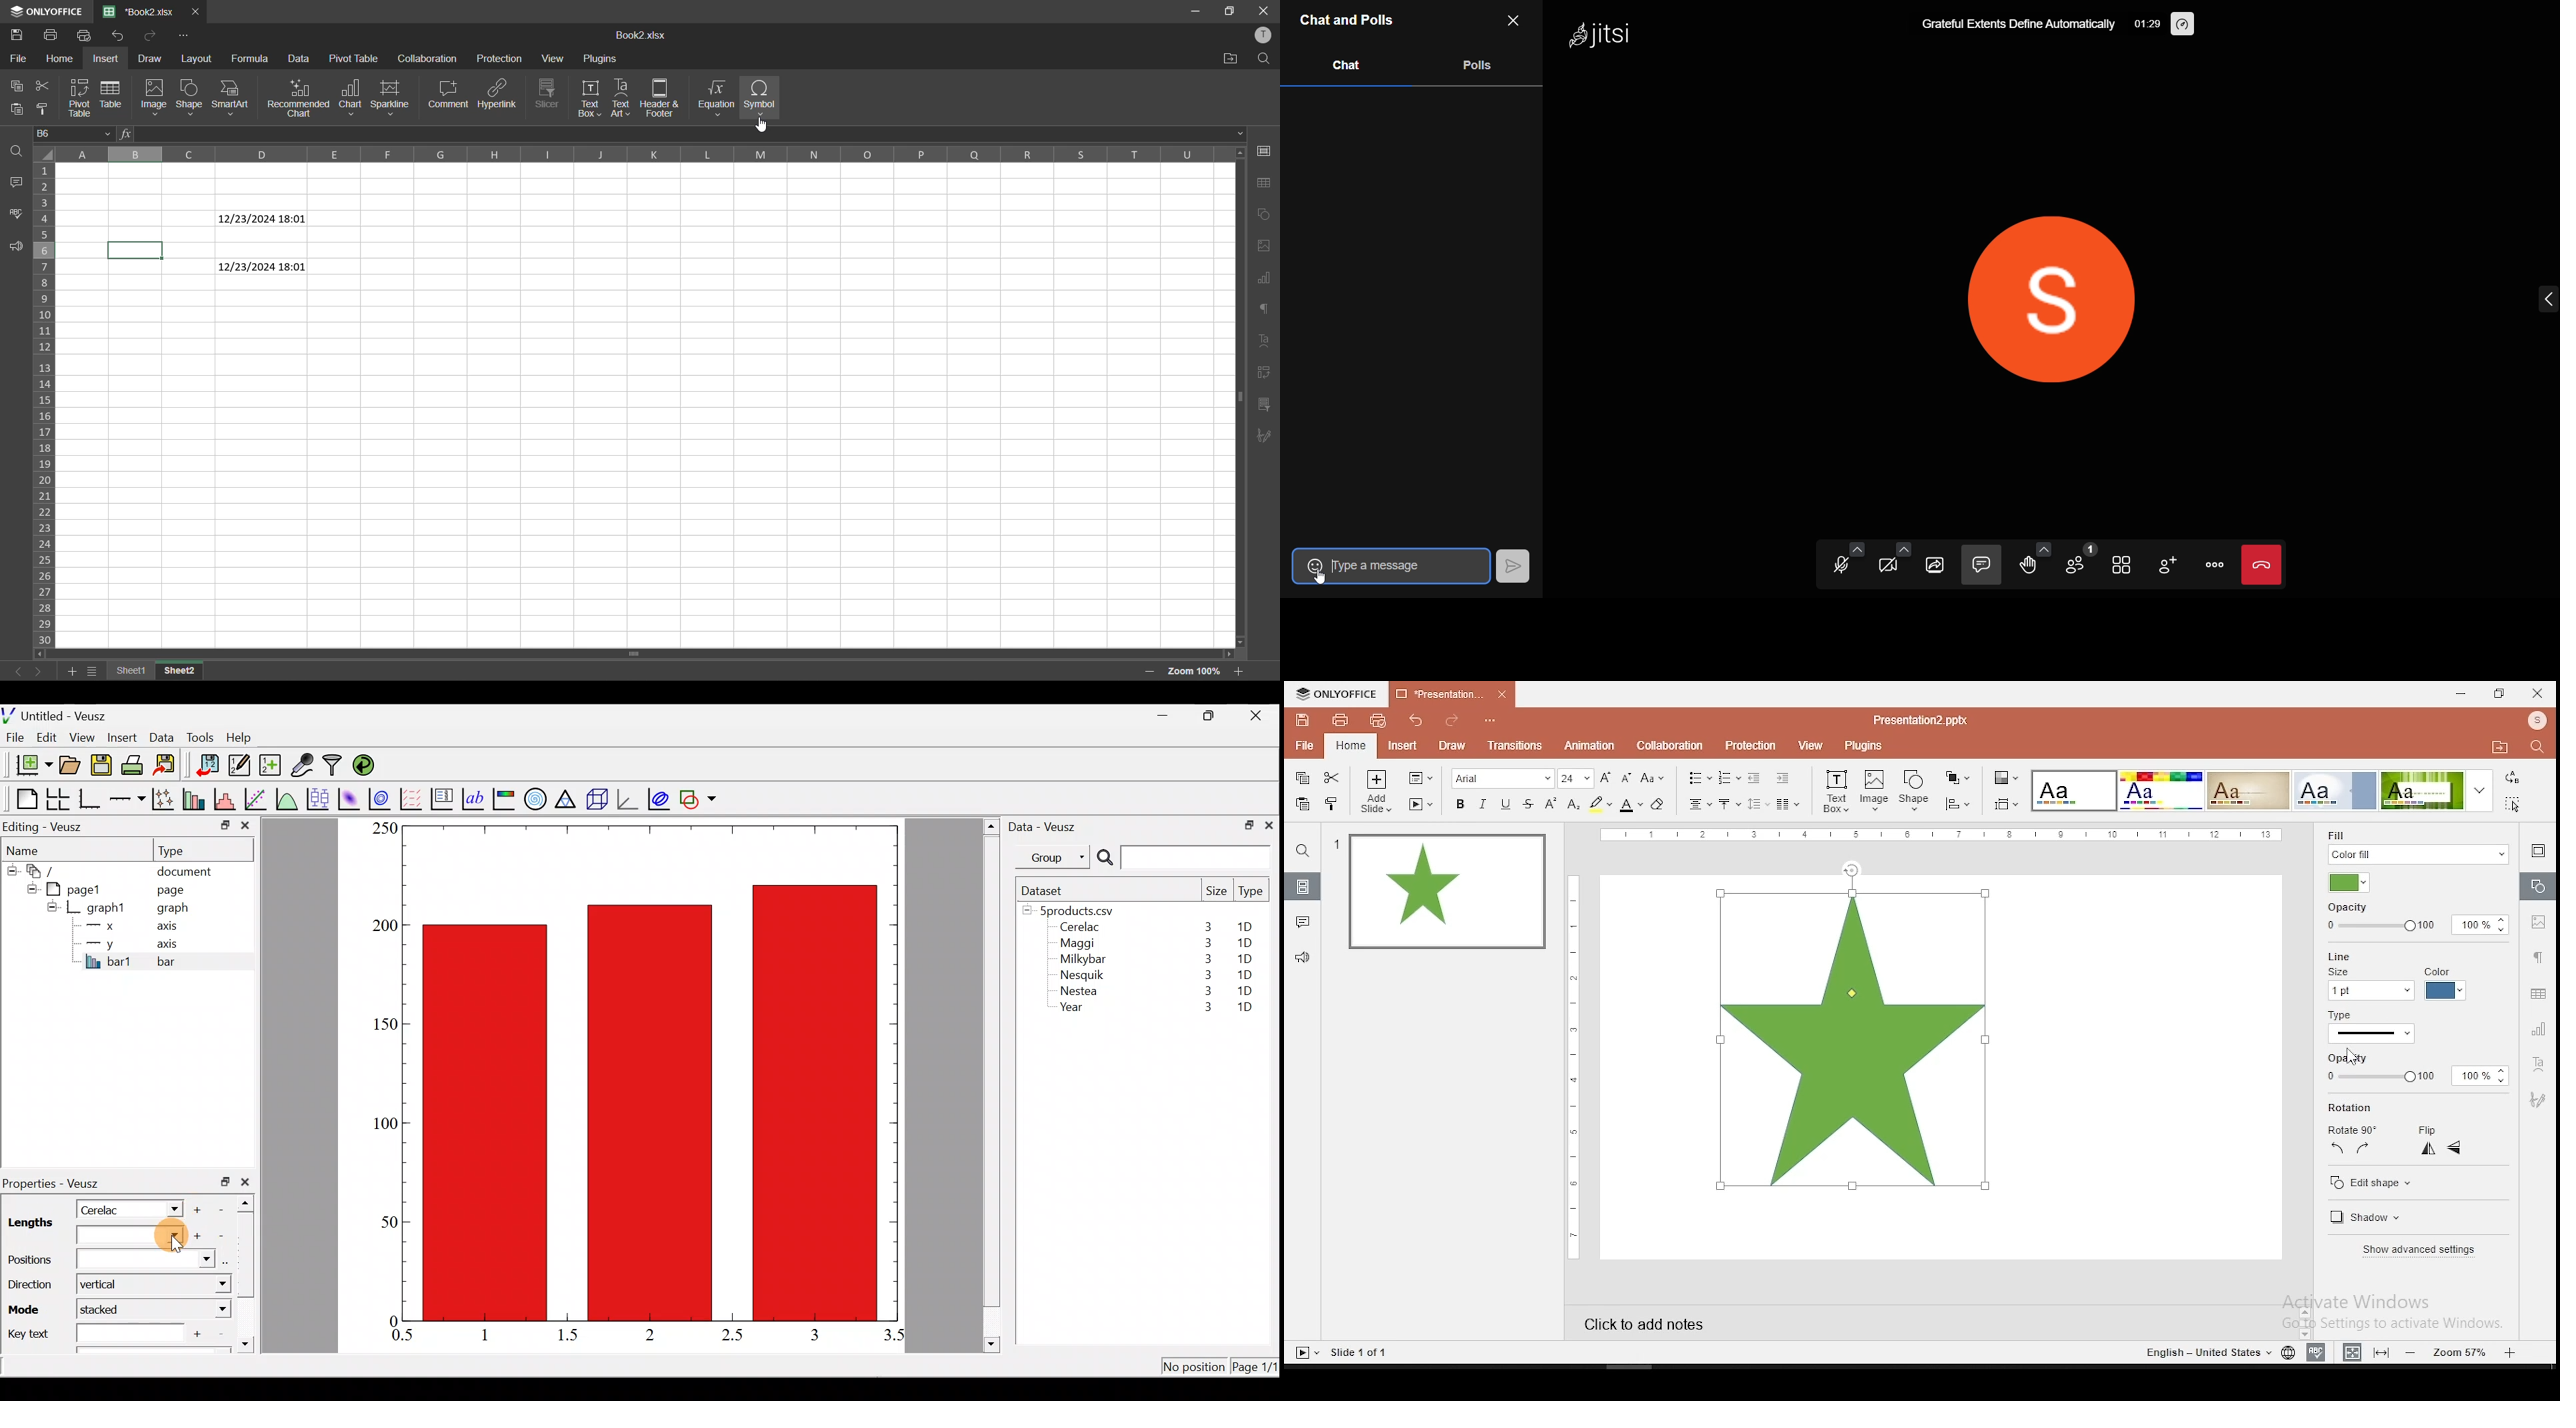 The width and height of the screenshot is (2576, 1428). Describe the element at coordinates (594, 99) in the screenshot. I see `text box` at that location.